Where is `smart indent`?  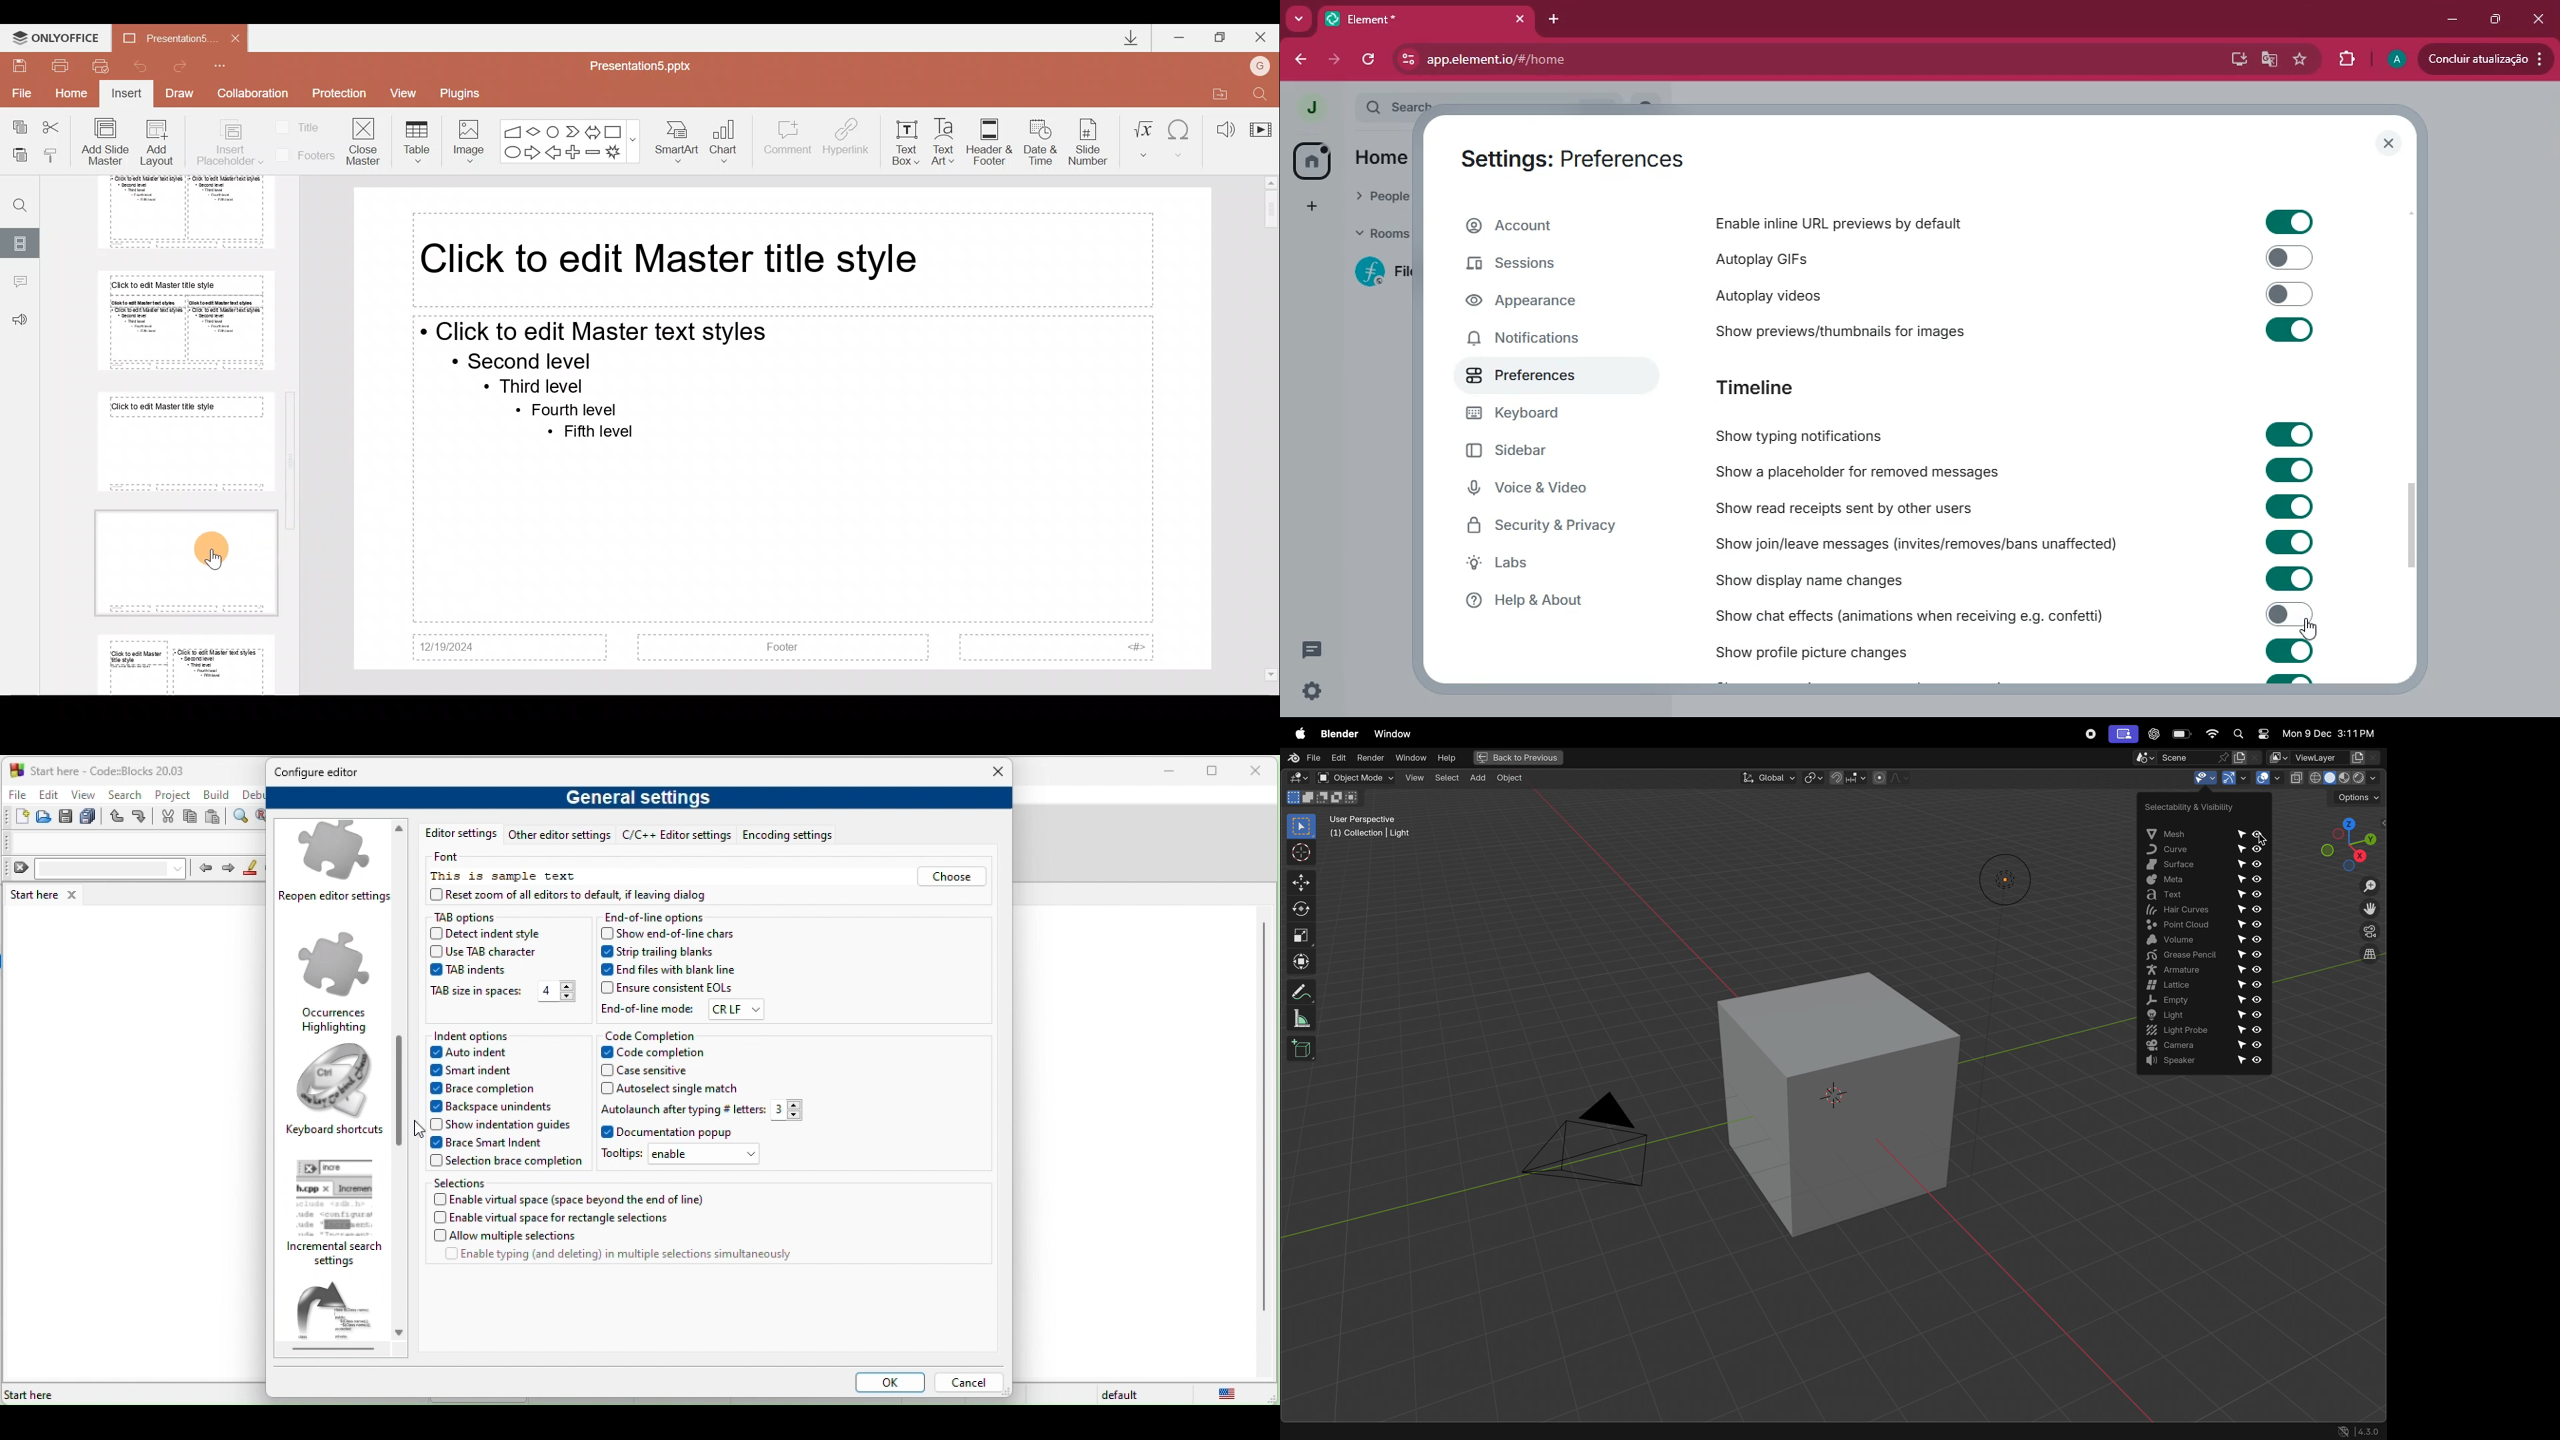
smart indent is located at coordinates (480, 1072).